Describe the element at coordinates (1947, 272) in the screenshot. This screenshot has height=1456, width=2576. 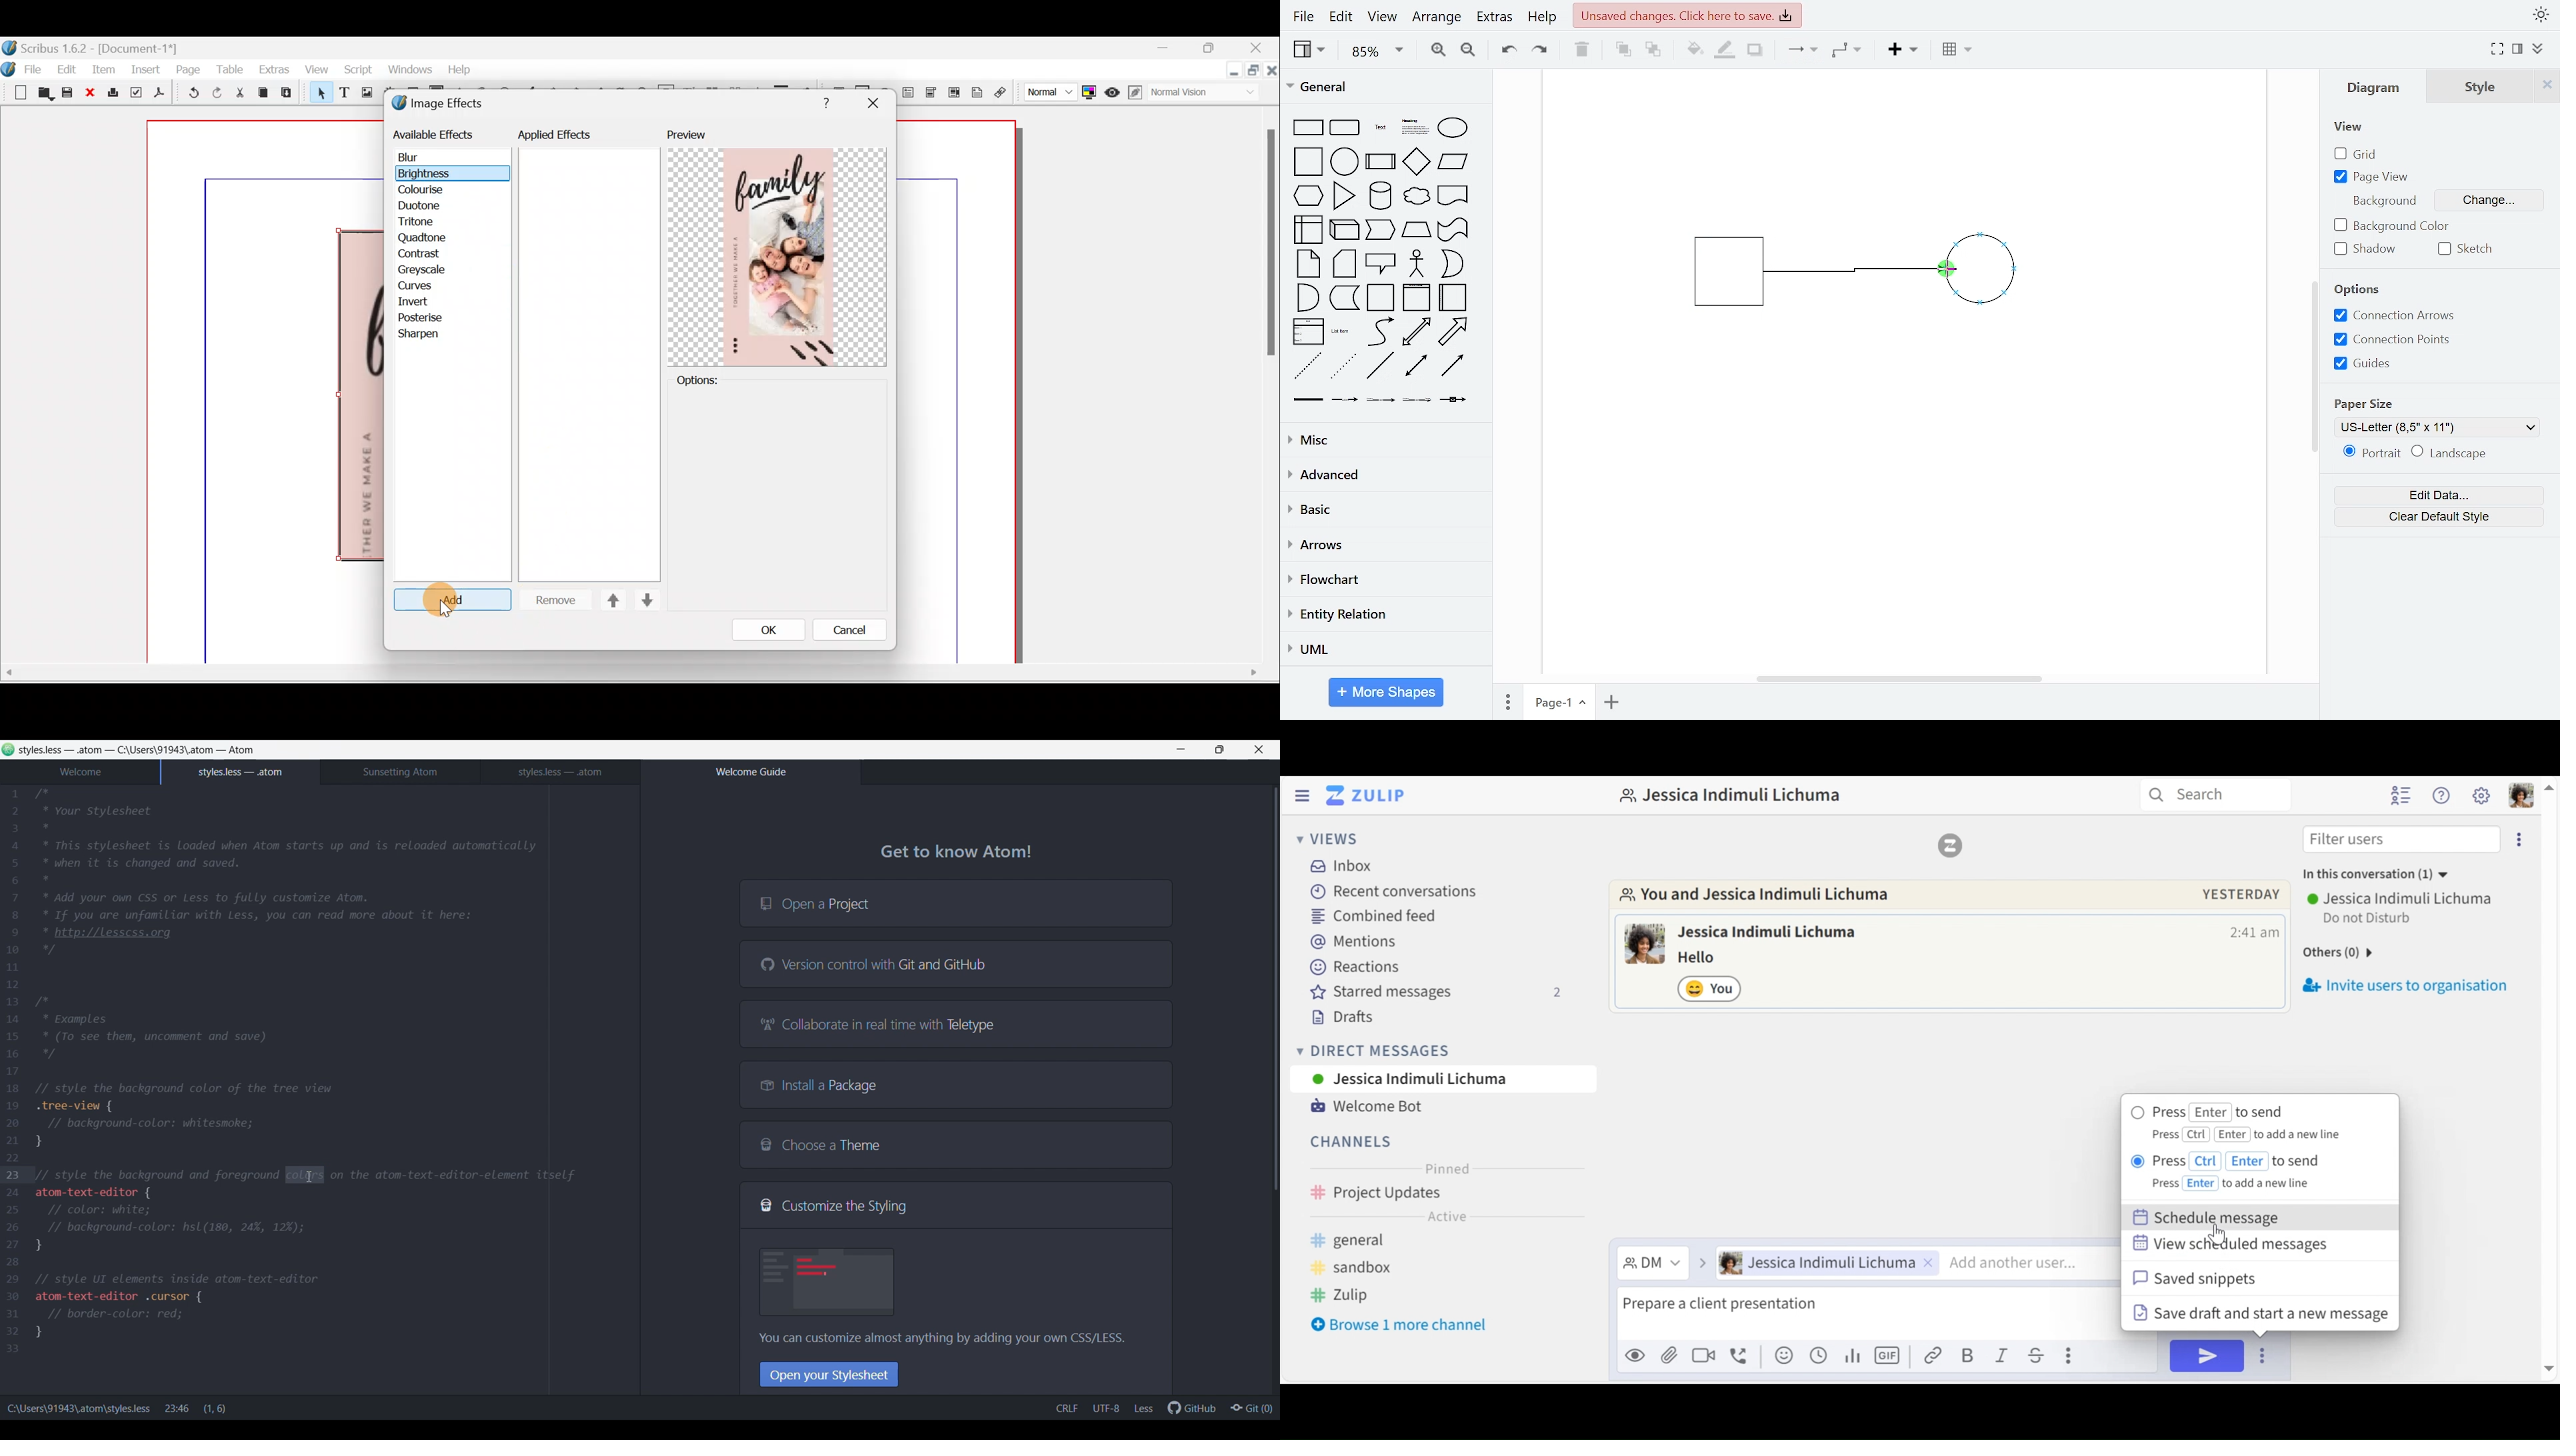
I see `Cursor` at that location.